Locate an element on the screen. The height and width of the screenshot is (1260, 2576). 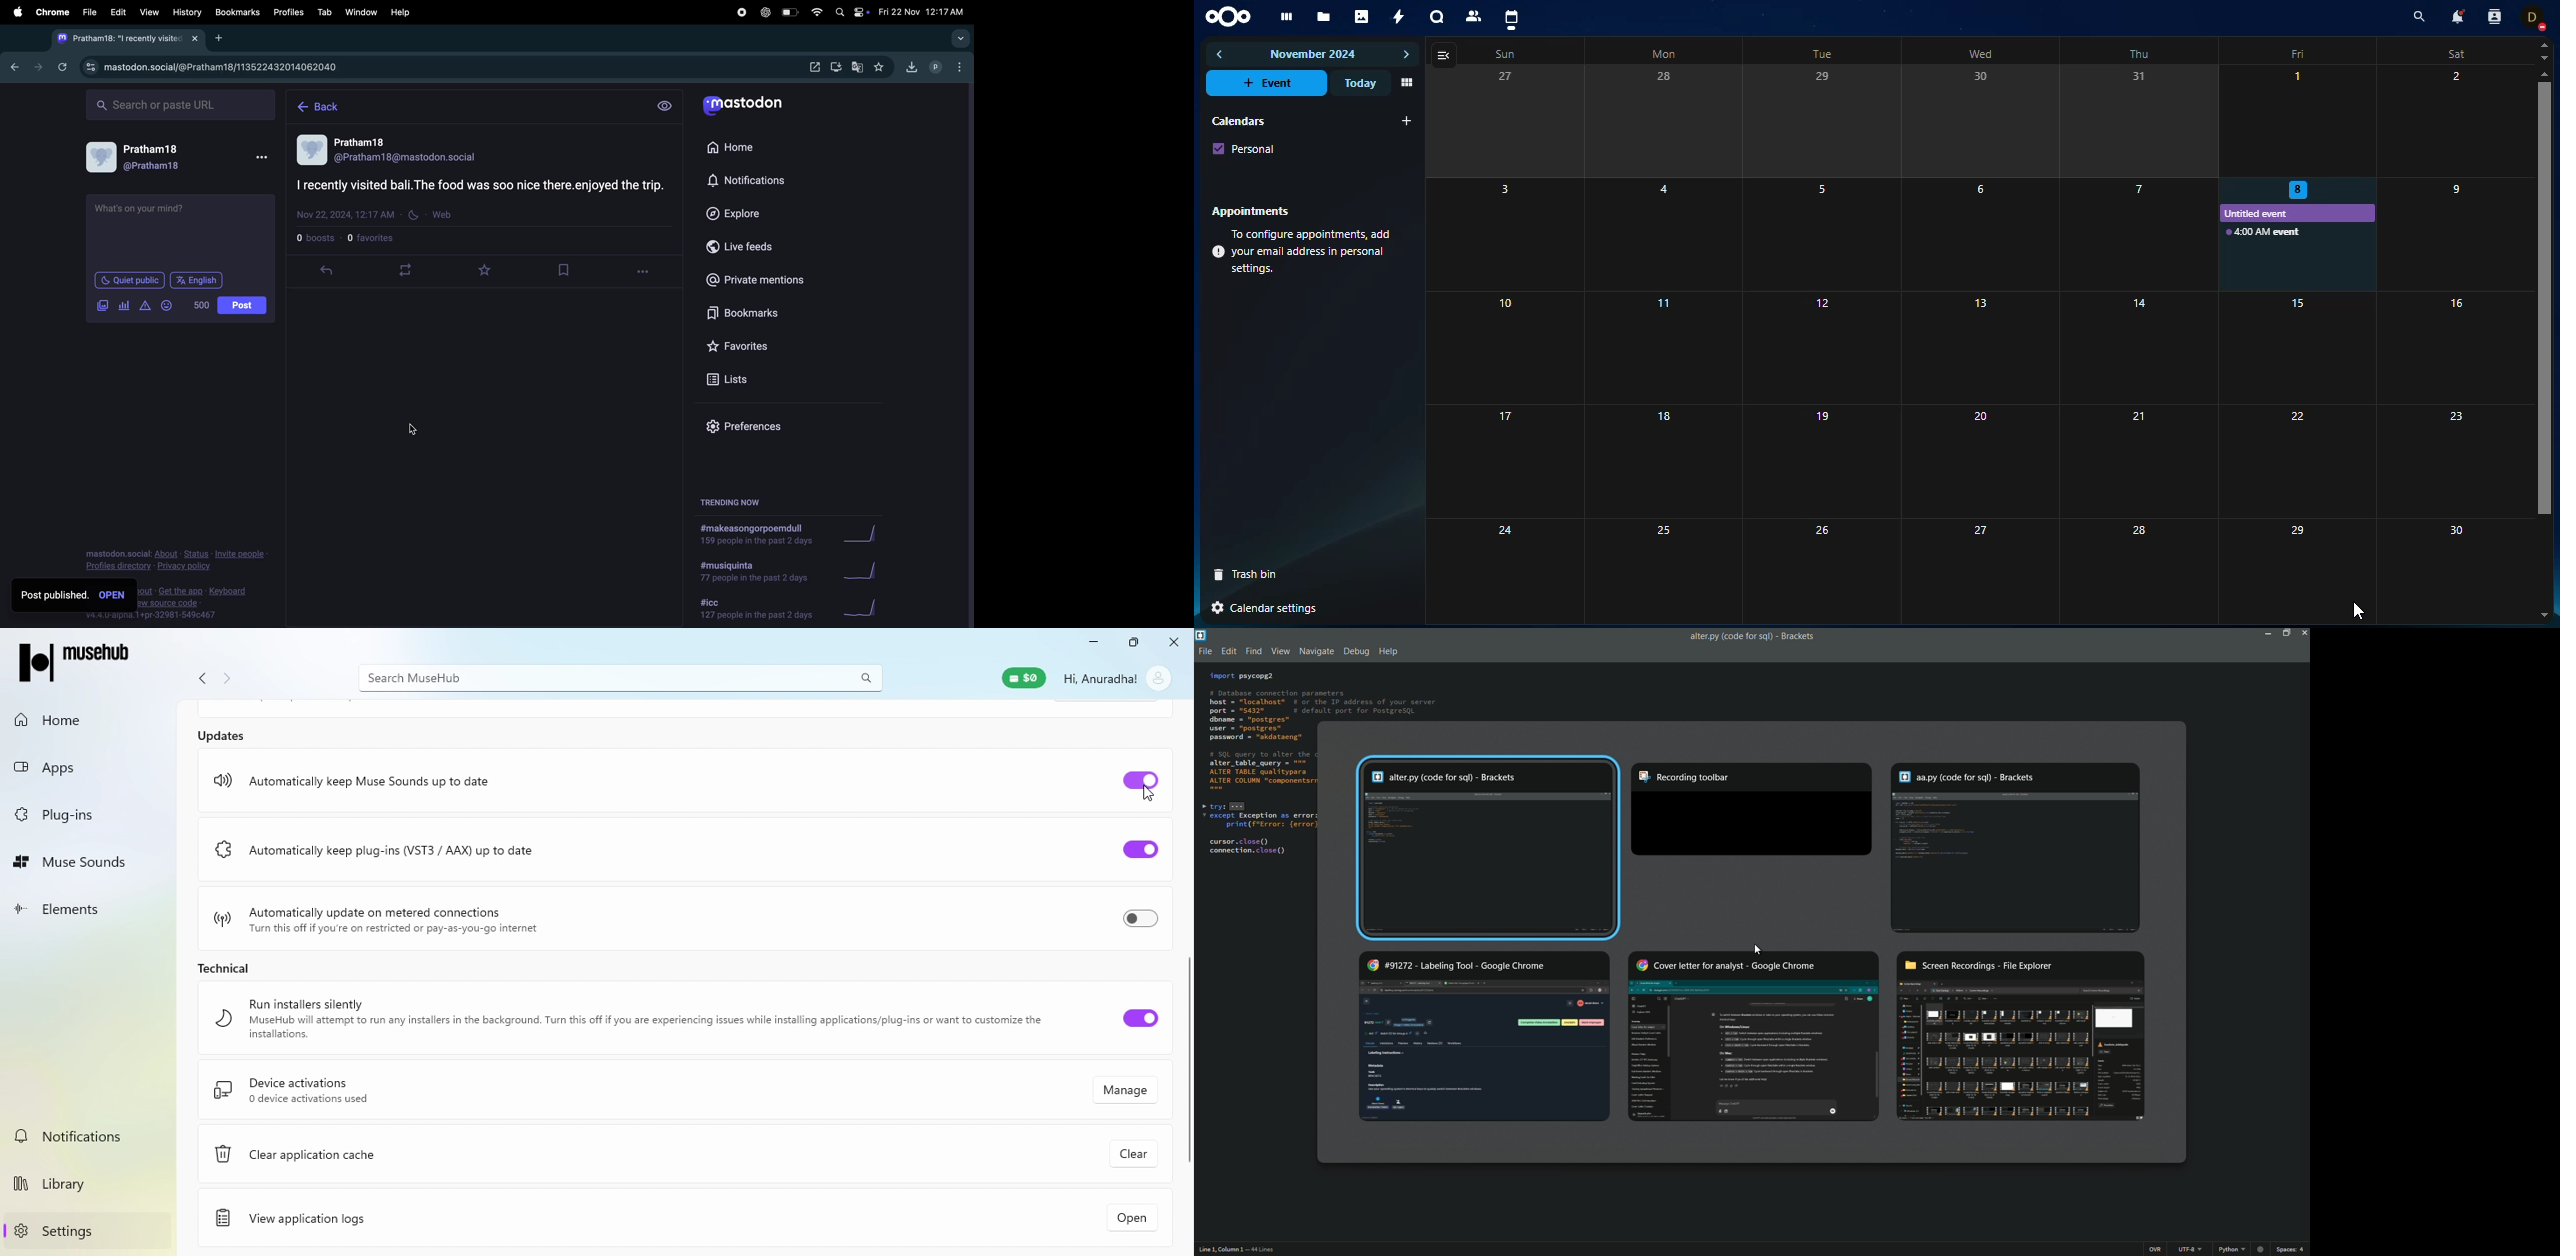
Navigate forward is located at coordinates (228, 681).